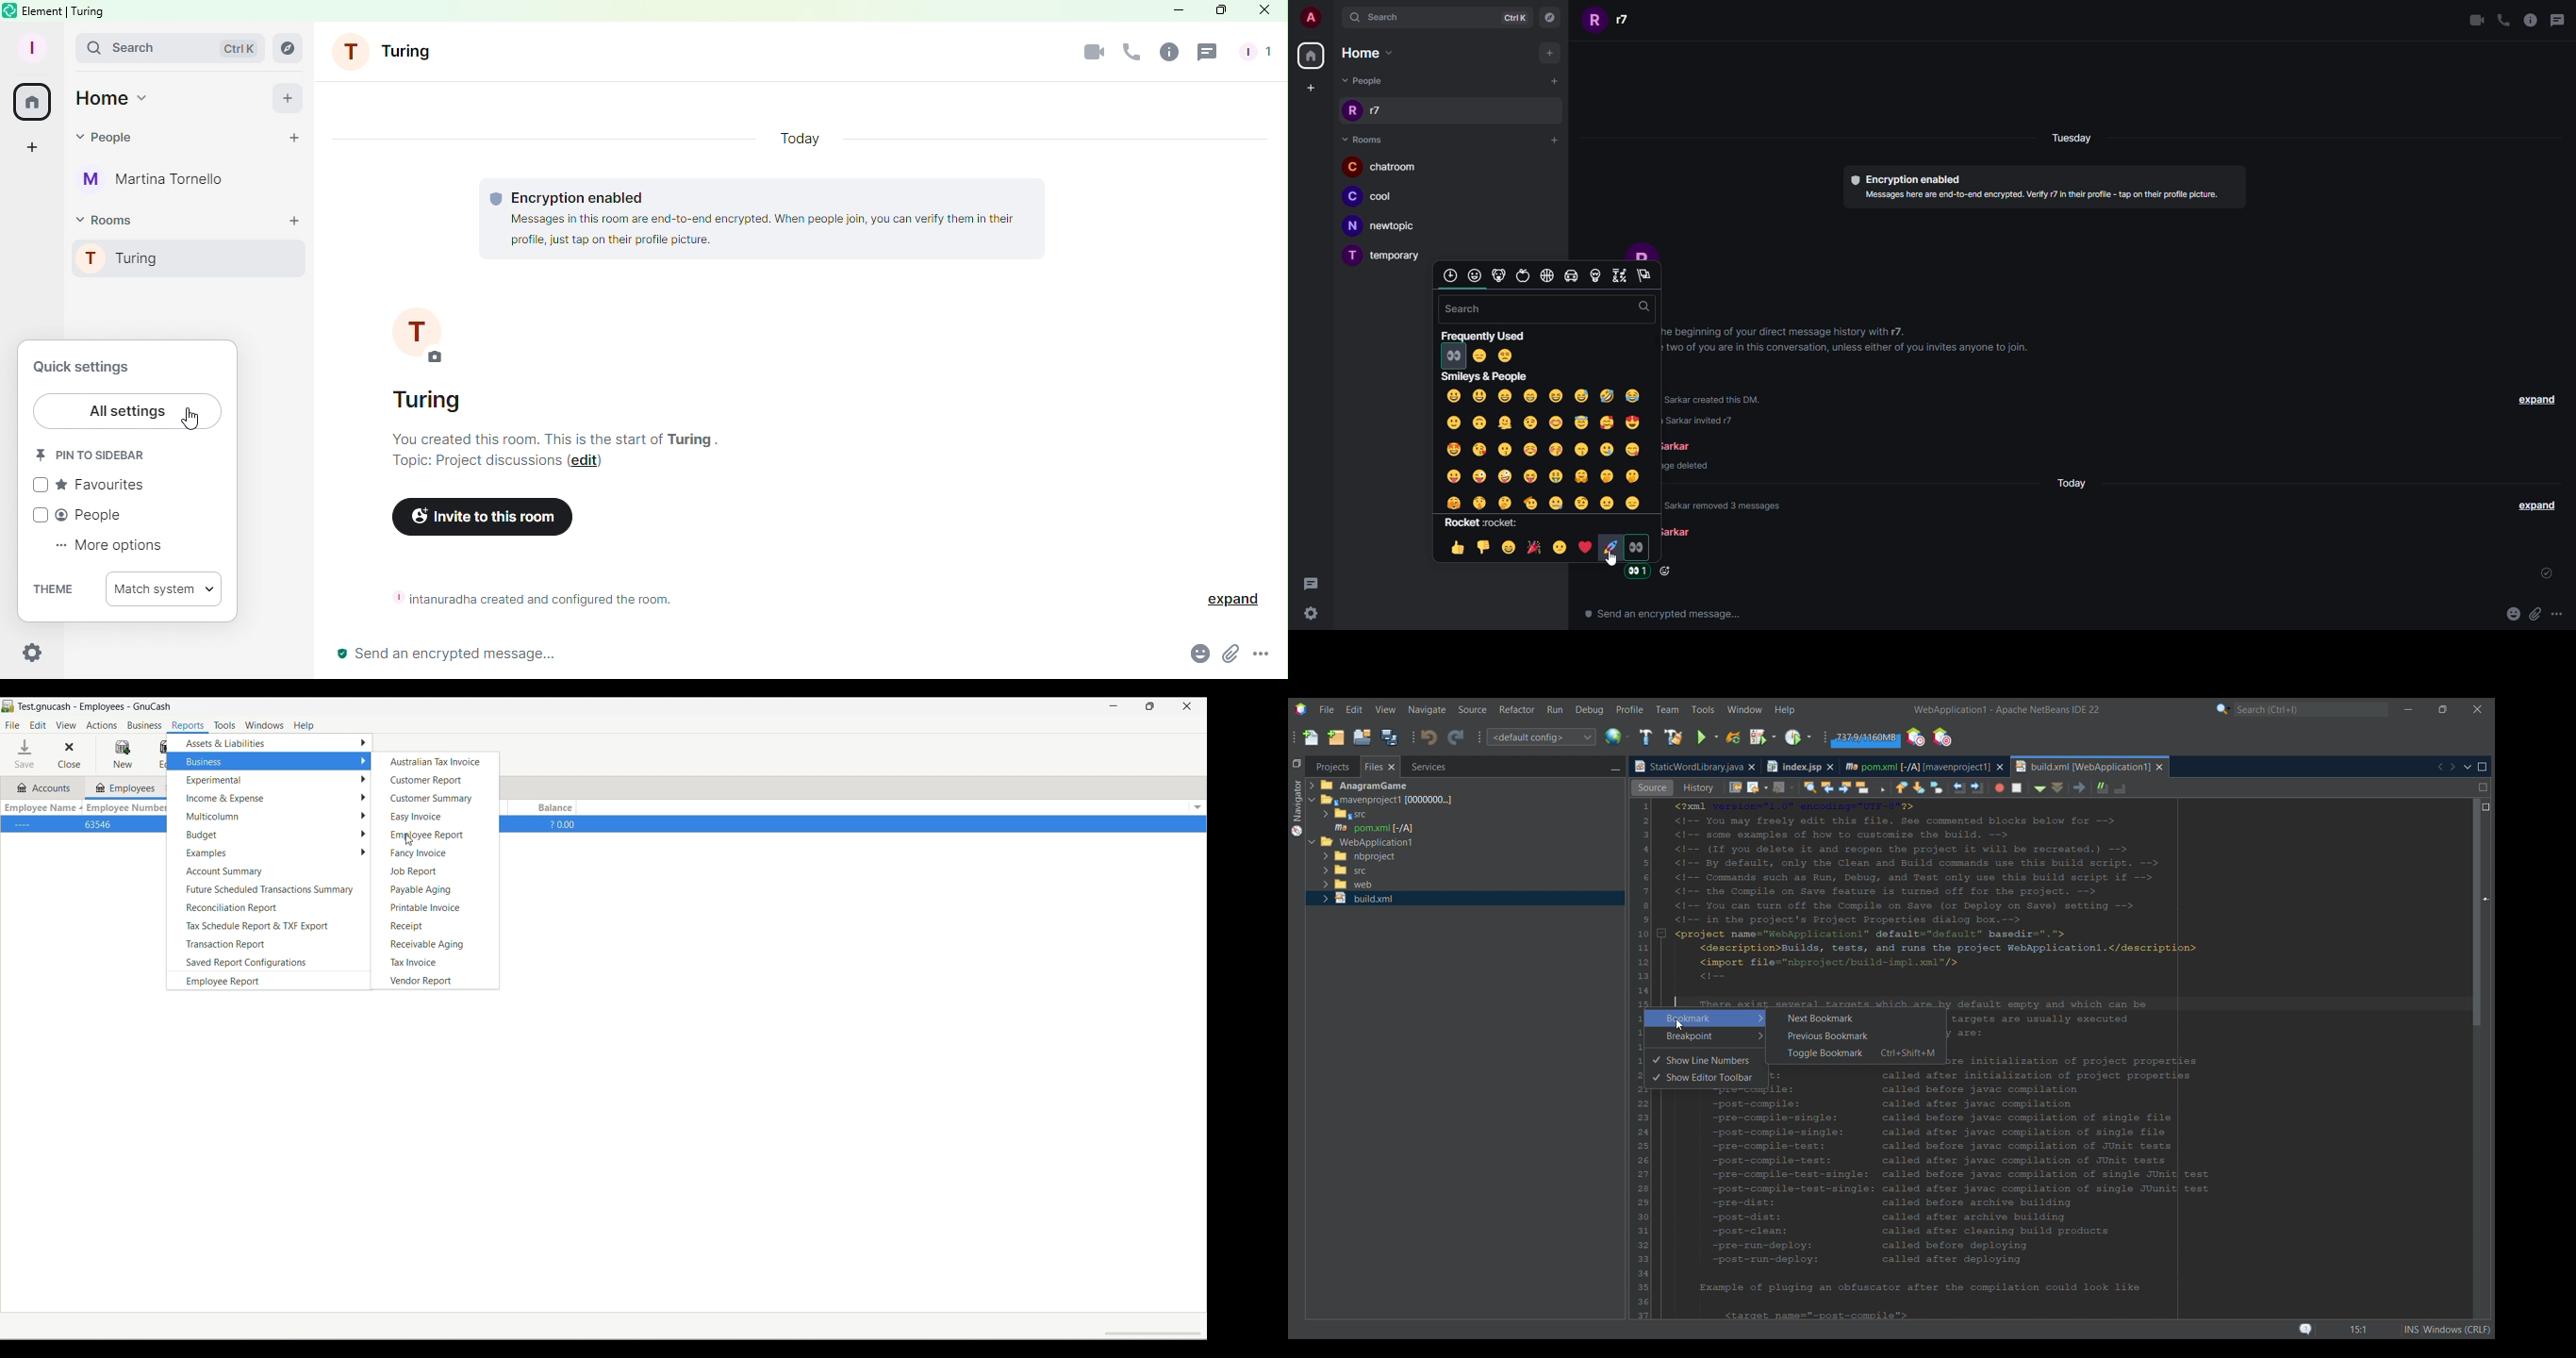 The height and width of the screenshot is (1372, 2576). I want to click on Create a space, so click(28, 150).